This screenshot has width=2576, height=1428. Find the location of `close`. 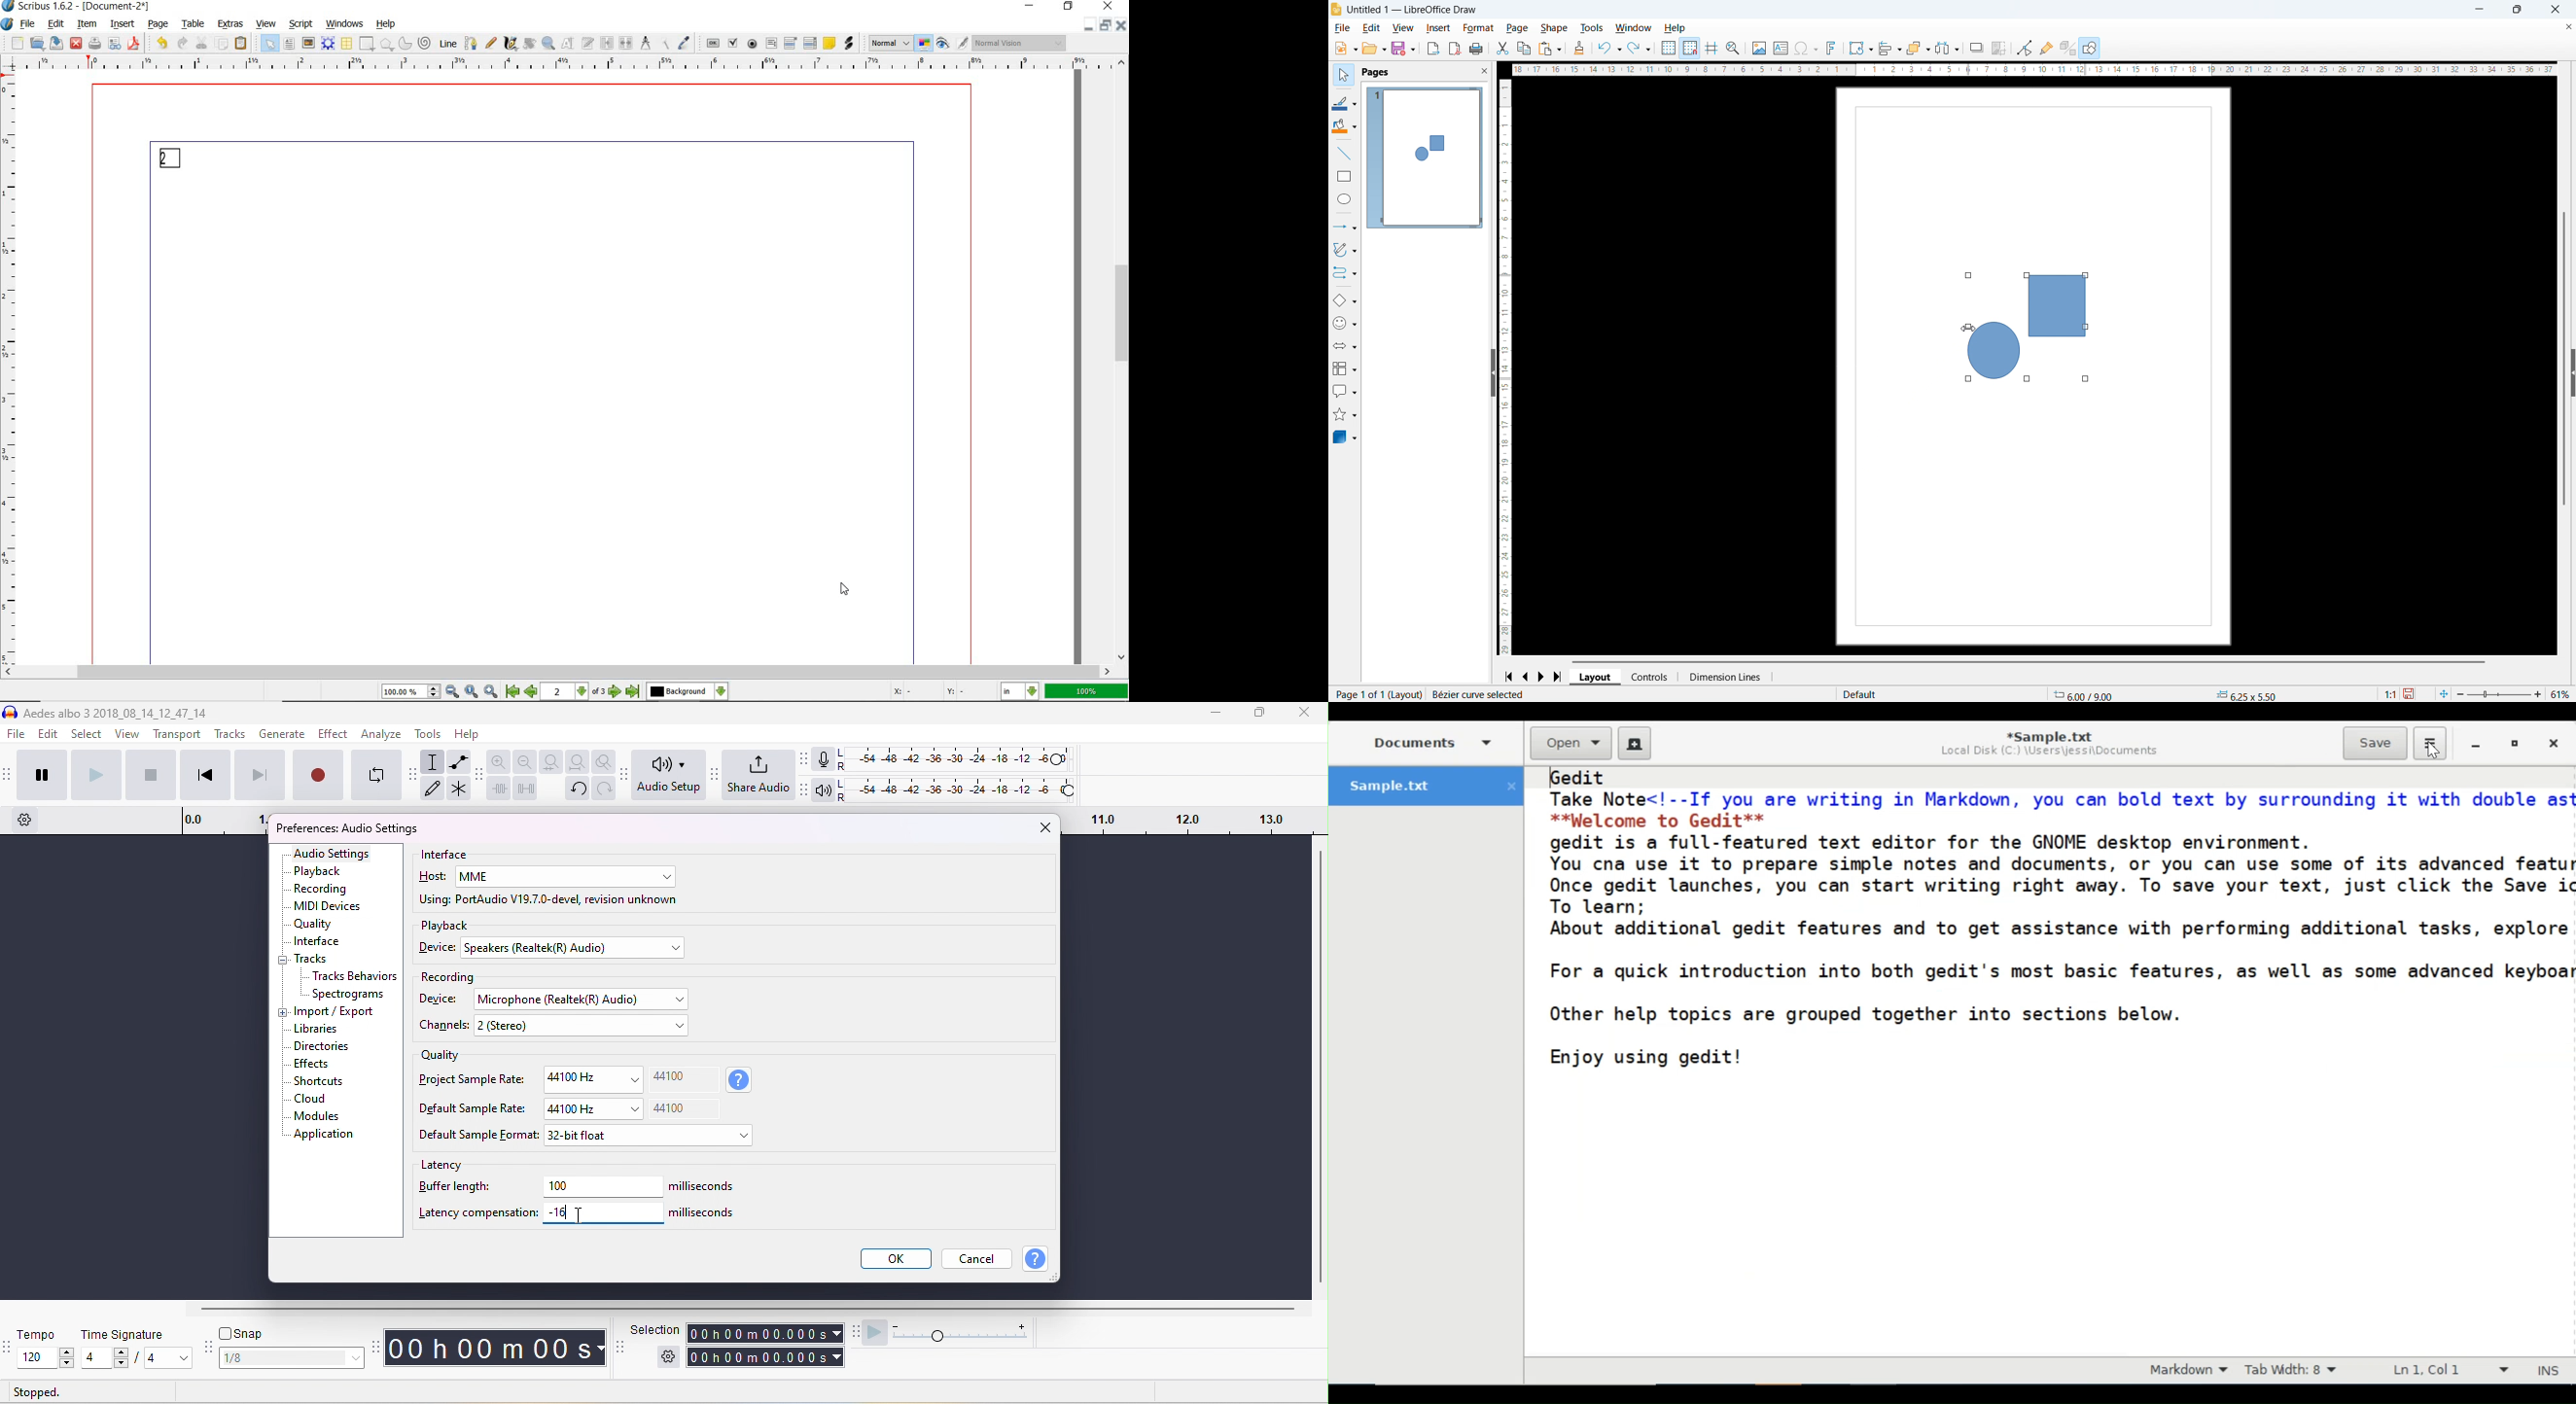

close is located at coordinates (1303, 714).